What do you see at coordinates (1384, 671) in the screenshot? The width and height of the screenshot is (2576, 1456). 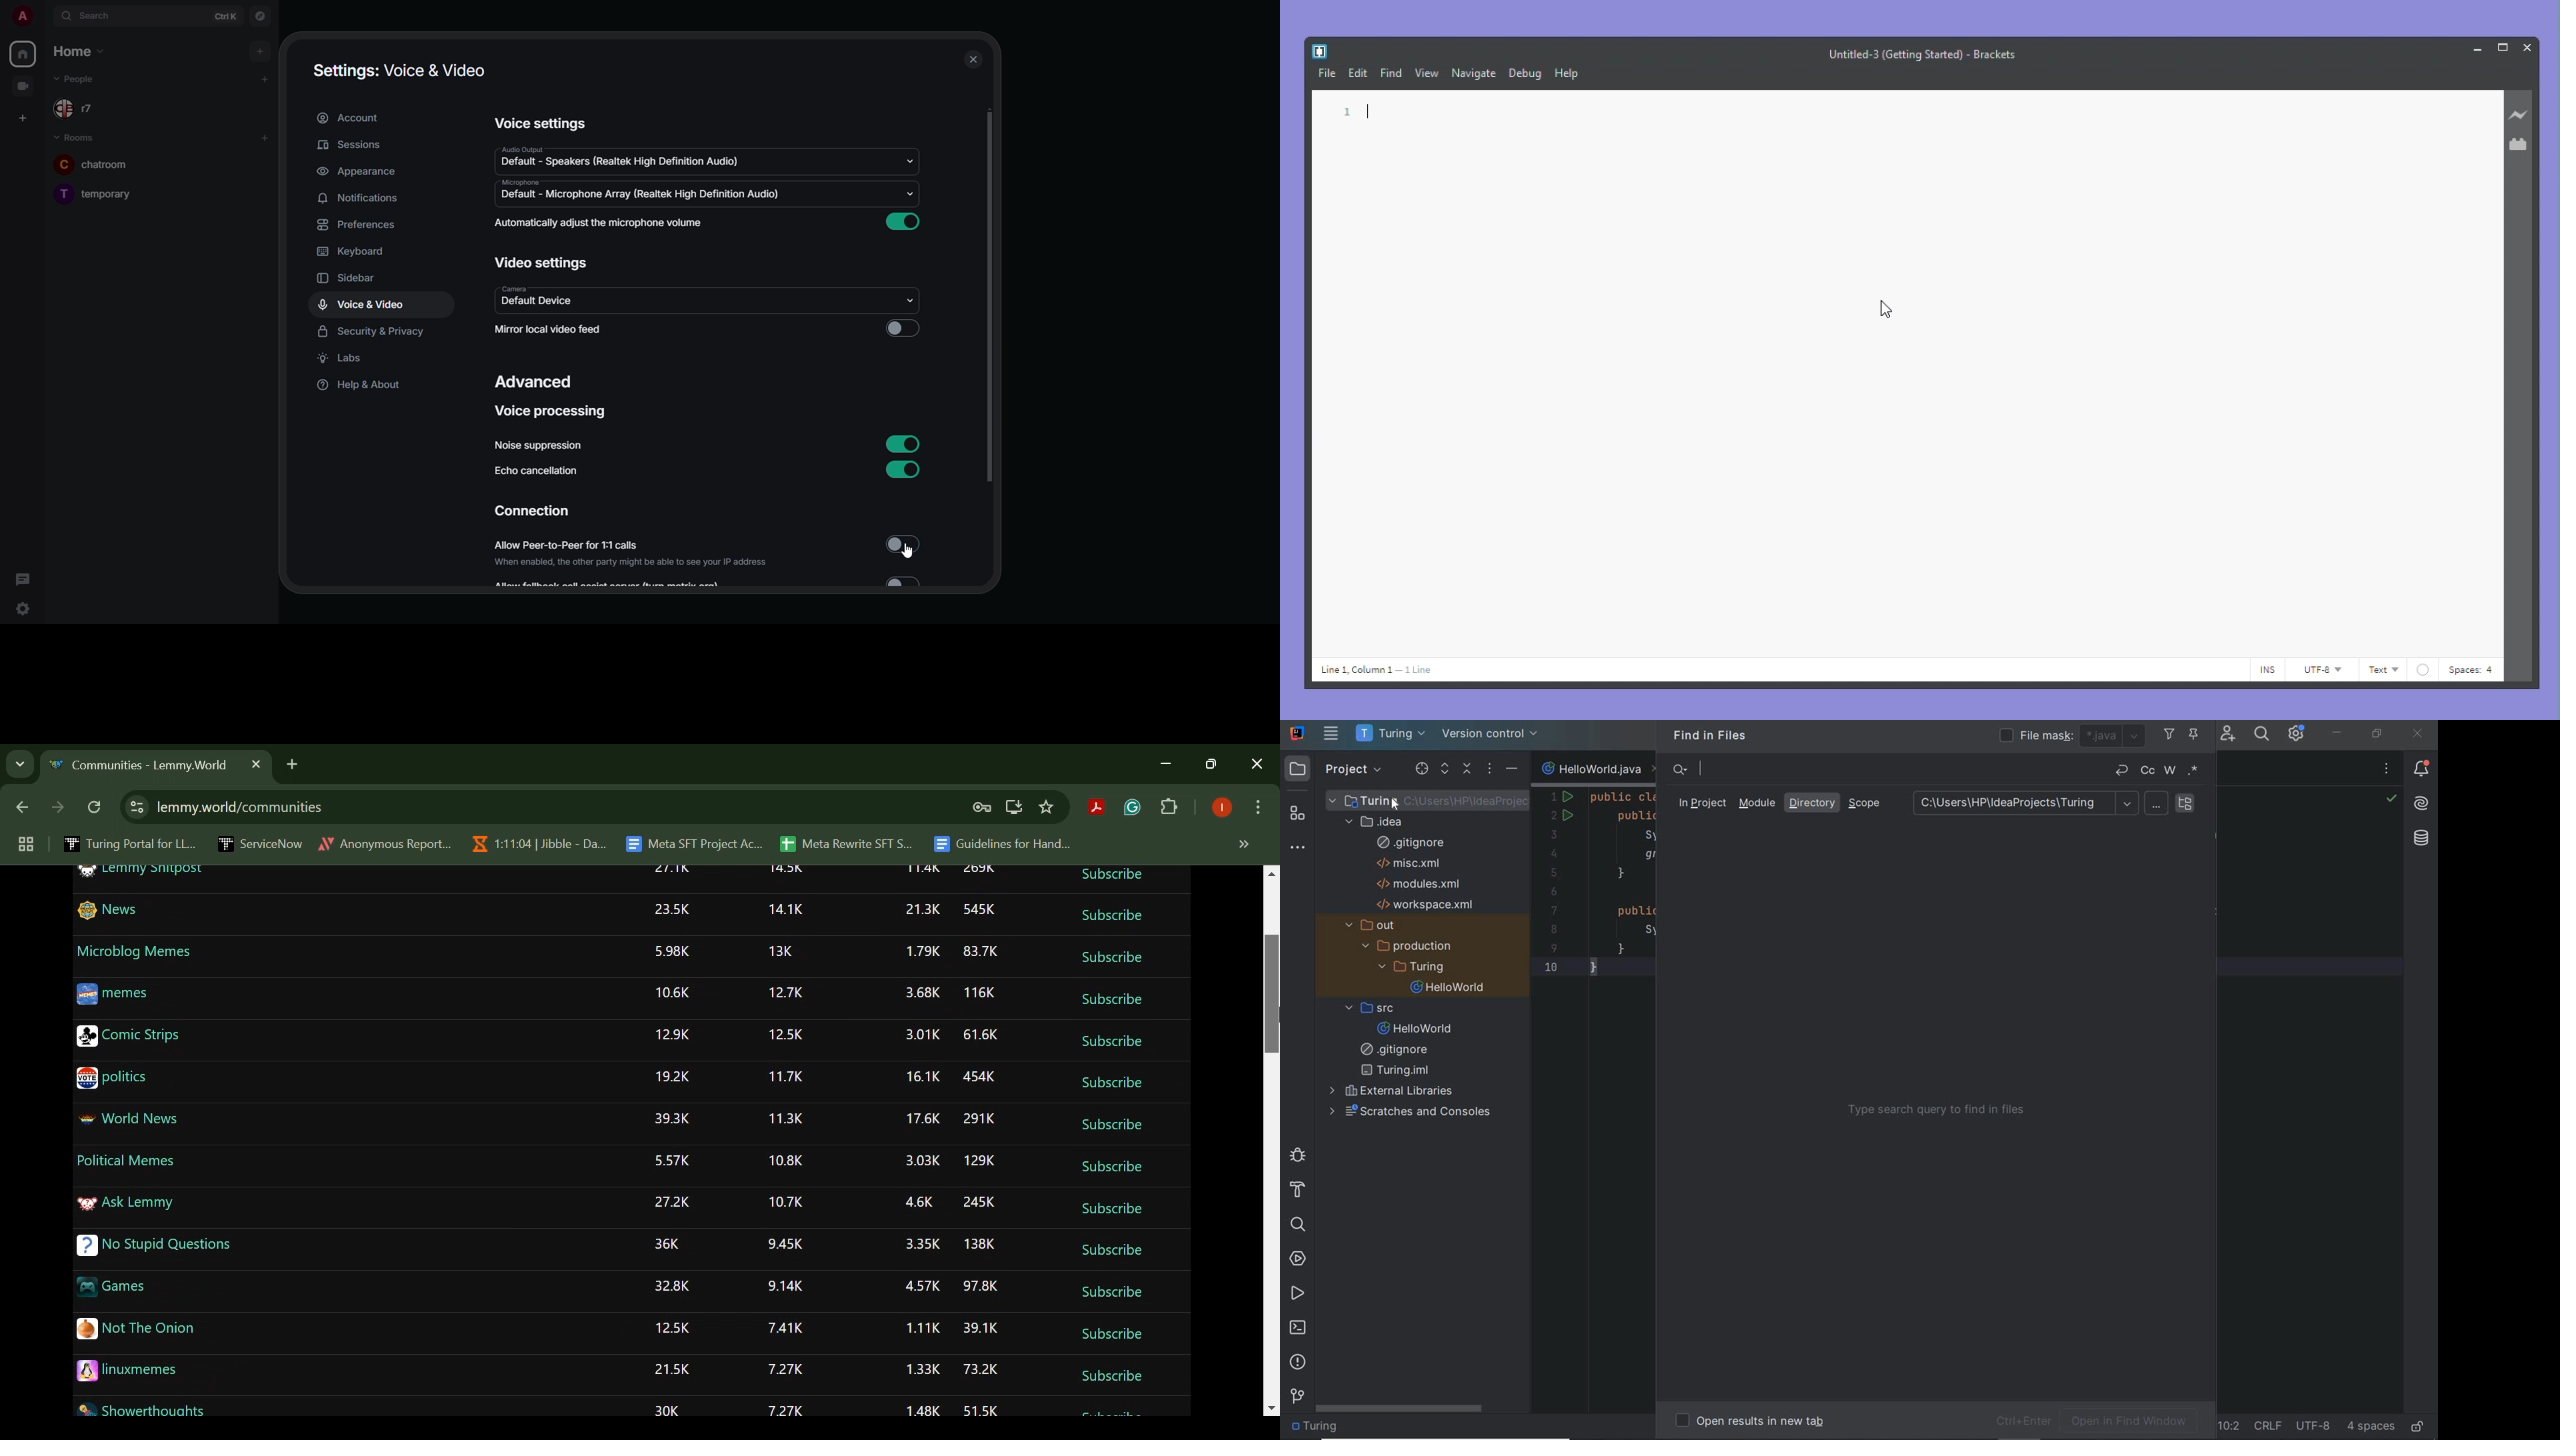 I see `Line 1, Column 1 - 1 Line` at bounding box center [1384, 671].